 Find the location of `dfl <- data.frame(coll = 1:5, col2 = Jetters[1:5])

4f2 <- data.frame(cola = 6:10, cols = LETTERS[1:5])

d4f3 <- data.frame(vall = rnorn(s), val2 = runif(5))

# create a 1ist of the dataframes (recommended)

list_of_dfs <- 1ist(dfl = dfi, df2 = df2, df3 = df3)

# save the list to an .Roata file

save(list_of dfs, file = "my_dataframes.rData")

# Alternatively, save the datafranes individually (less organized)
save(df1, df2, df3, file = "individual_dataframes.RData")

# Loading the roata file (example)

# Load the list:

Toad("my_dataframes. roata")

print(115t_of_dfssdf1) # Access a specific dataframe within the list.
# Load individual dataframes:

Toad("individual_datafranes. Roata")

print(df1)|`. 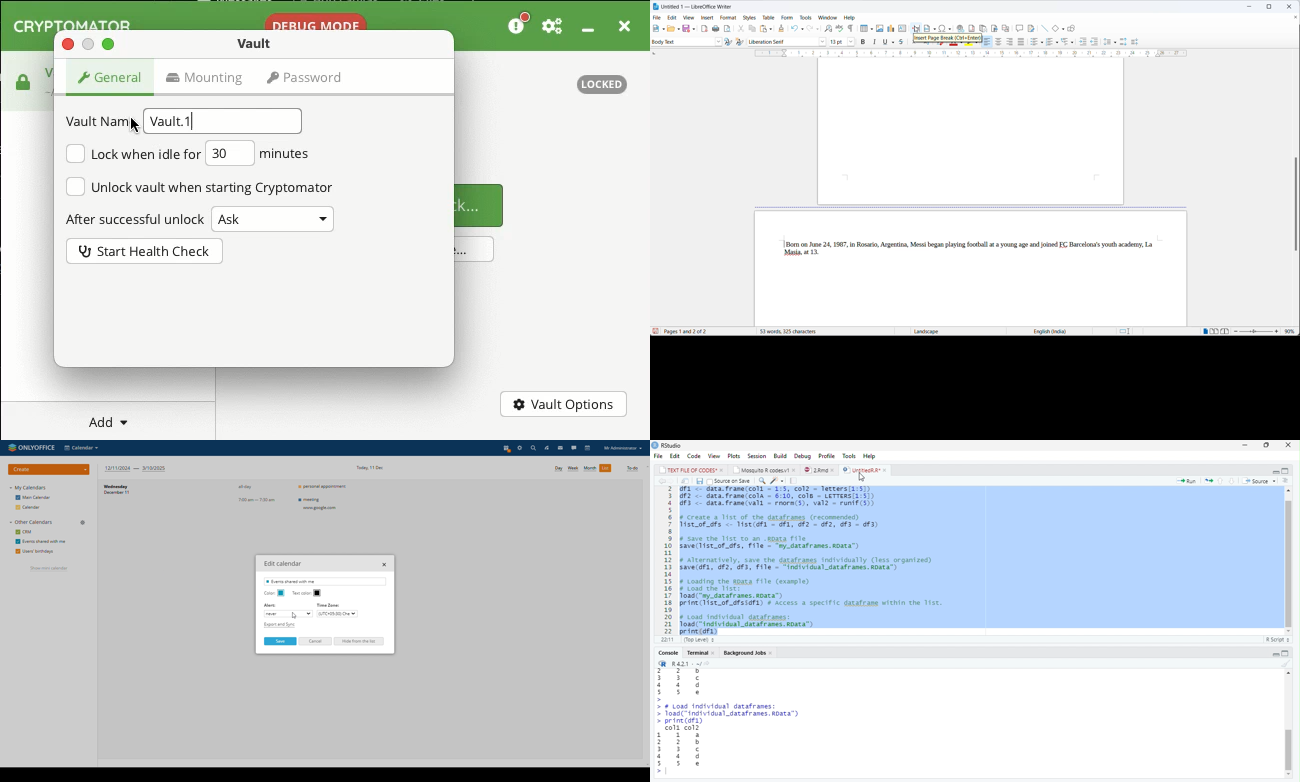

dfl <- data.frame(coll = 1:5, col2 = Jetters[1:5])

4f2 <- data.frame(cola = 6:10, cols = LETTERS[1:5])

d4f3 <- data.frame(vall = rnorn(s), val2 = runif(5))

# create a 1ist of the dataframes (recommended)

list_of_dfs <- 1ist(dfl = dfi, df2 = df2, df3 = df3)

# save the list to an .Roata file

save(list_of dfs, file = "my_dataframes.rData")

# Alternatively, save the datafranes individually (less organized)
save(df1, df2, df3, file = "individual_dataframes.RData")

# Loading the roata file (example)

# Load the list:

Toad("my_dataframes. roata")

print(115t_of_dfssdf1) # Access a specific dataframe within the list.
# Load individual dataframes:

Toad("individual_datafranes. Roata")

print(df1)| is located at coordinates (819, 560).